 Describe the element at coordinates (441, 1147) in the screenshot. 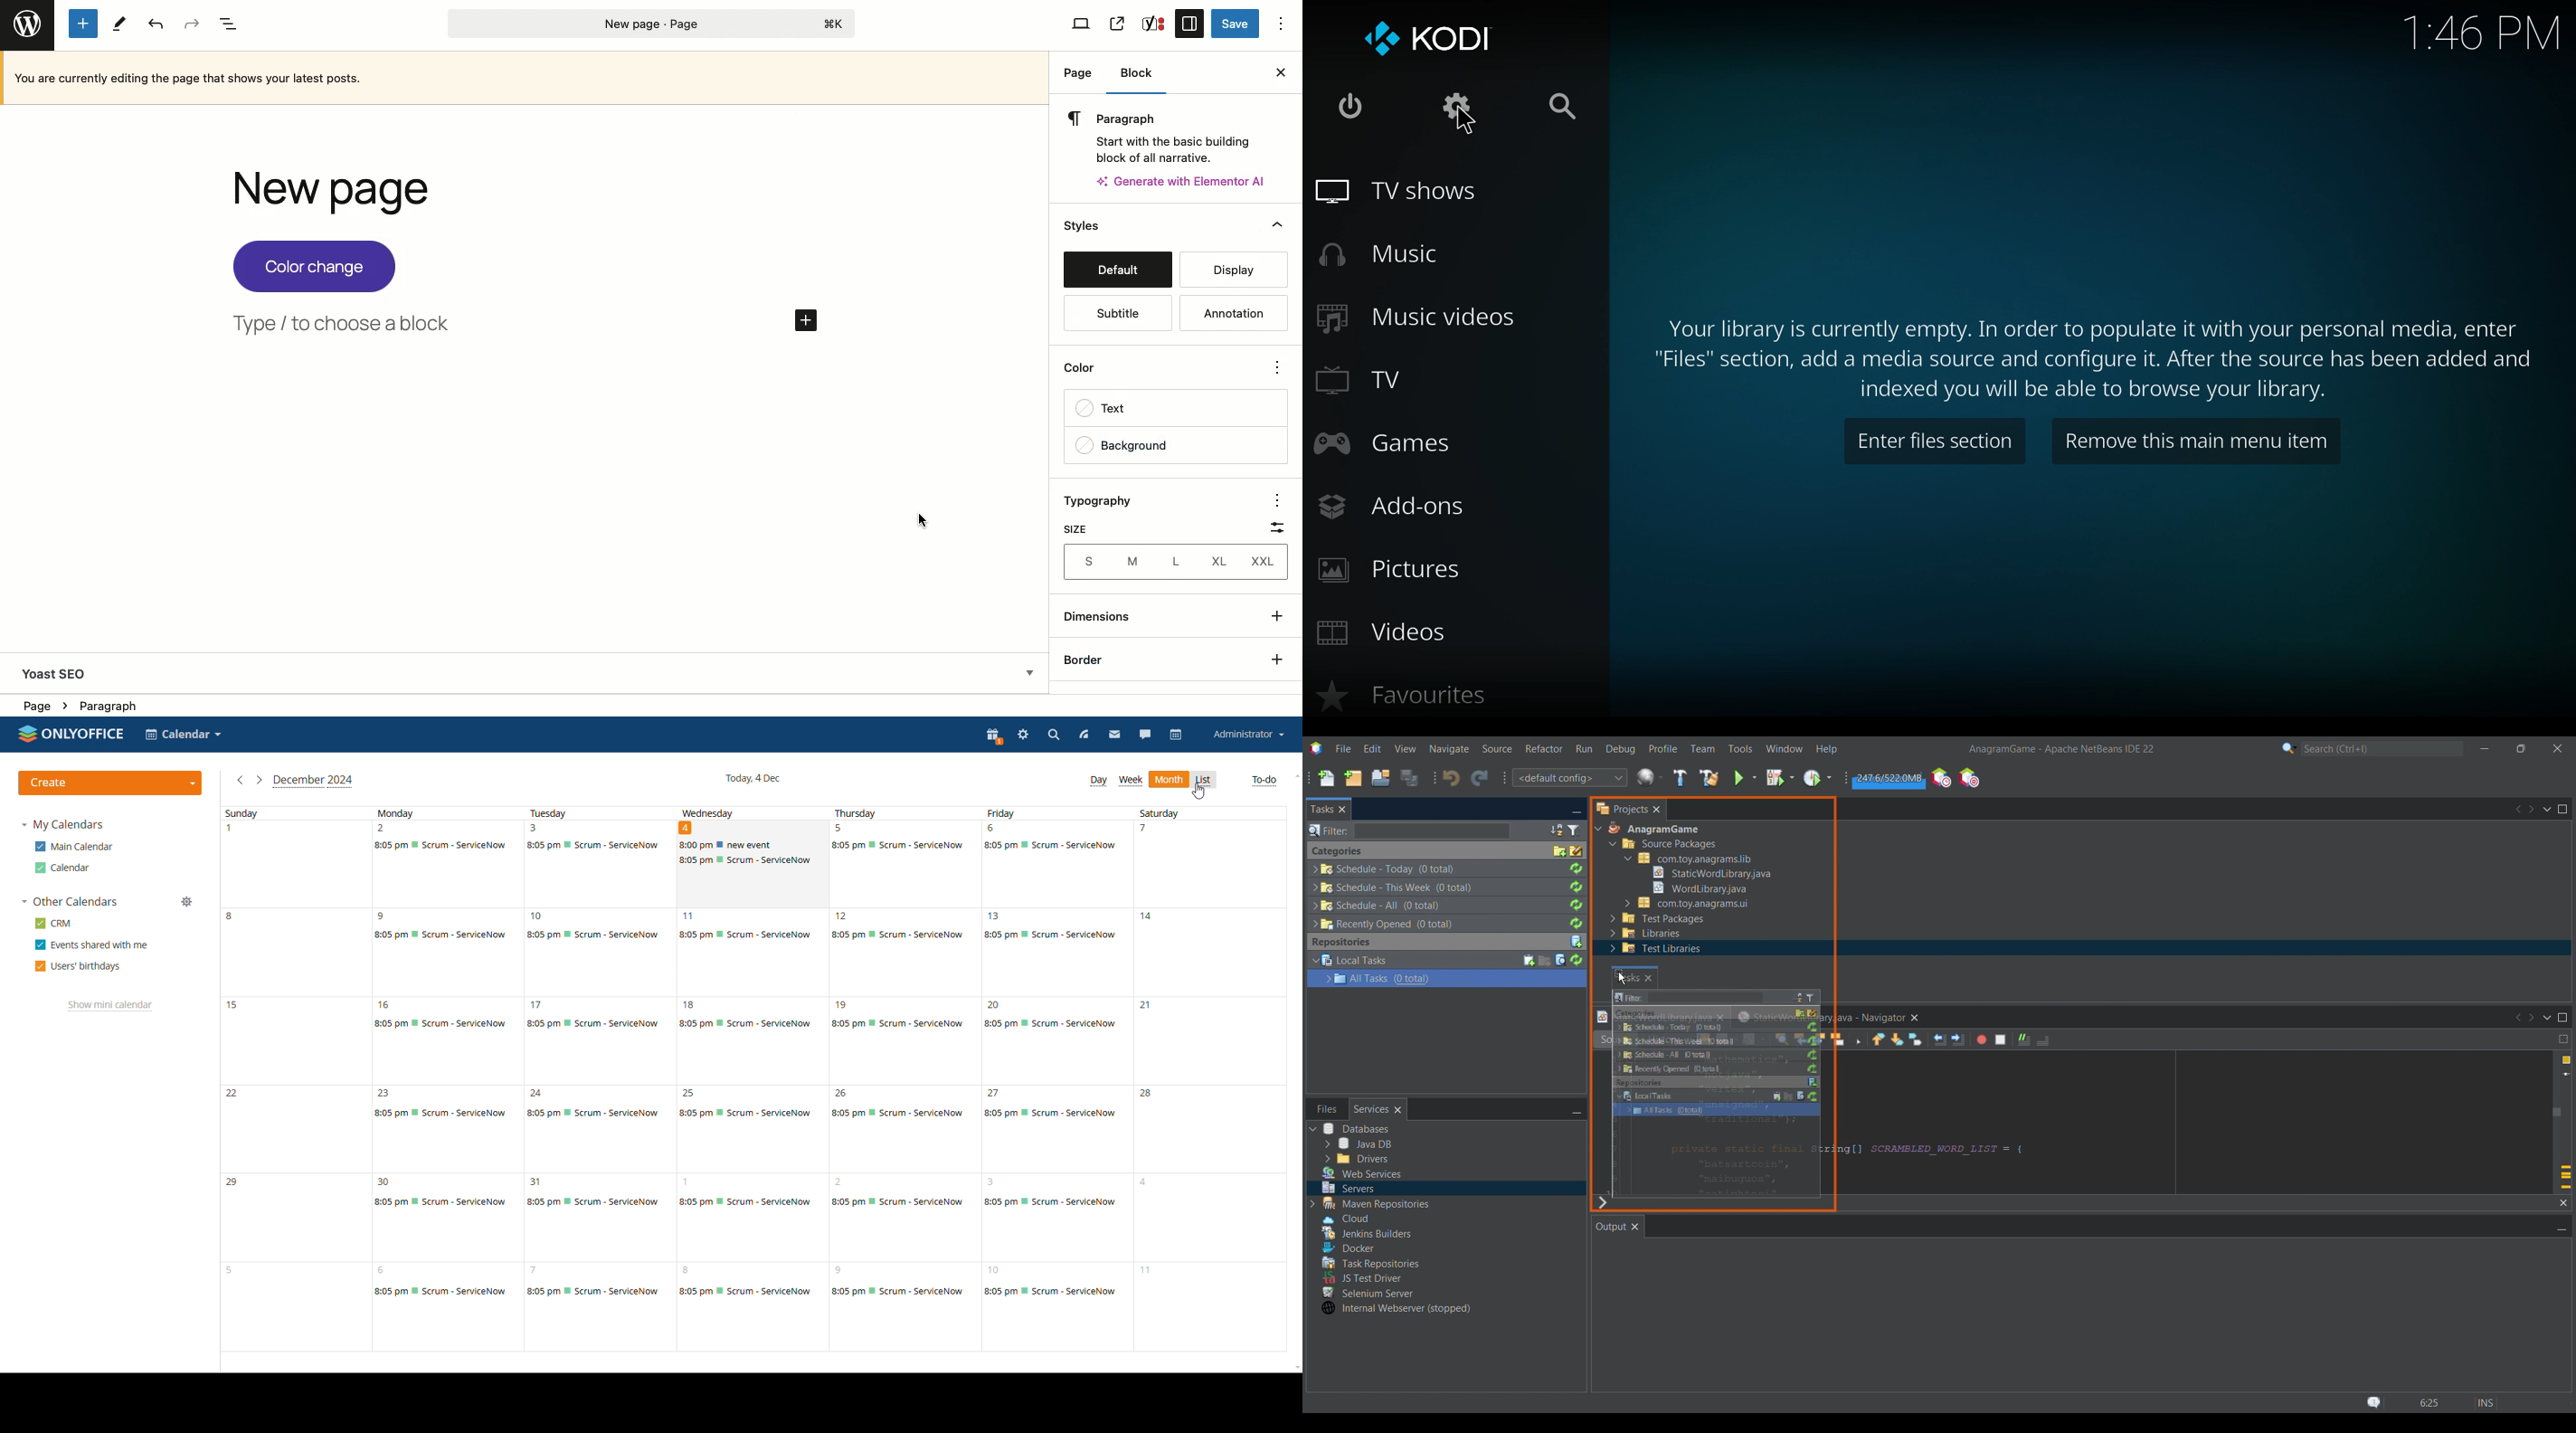

I see `monday` at that location.